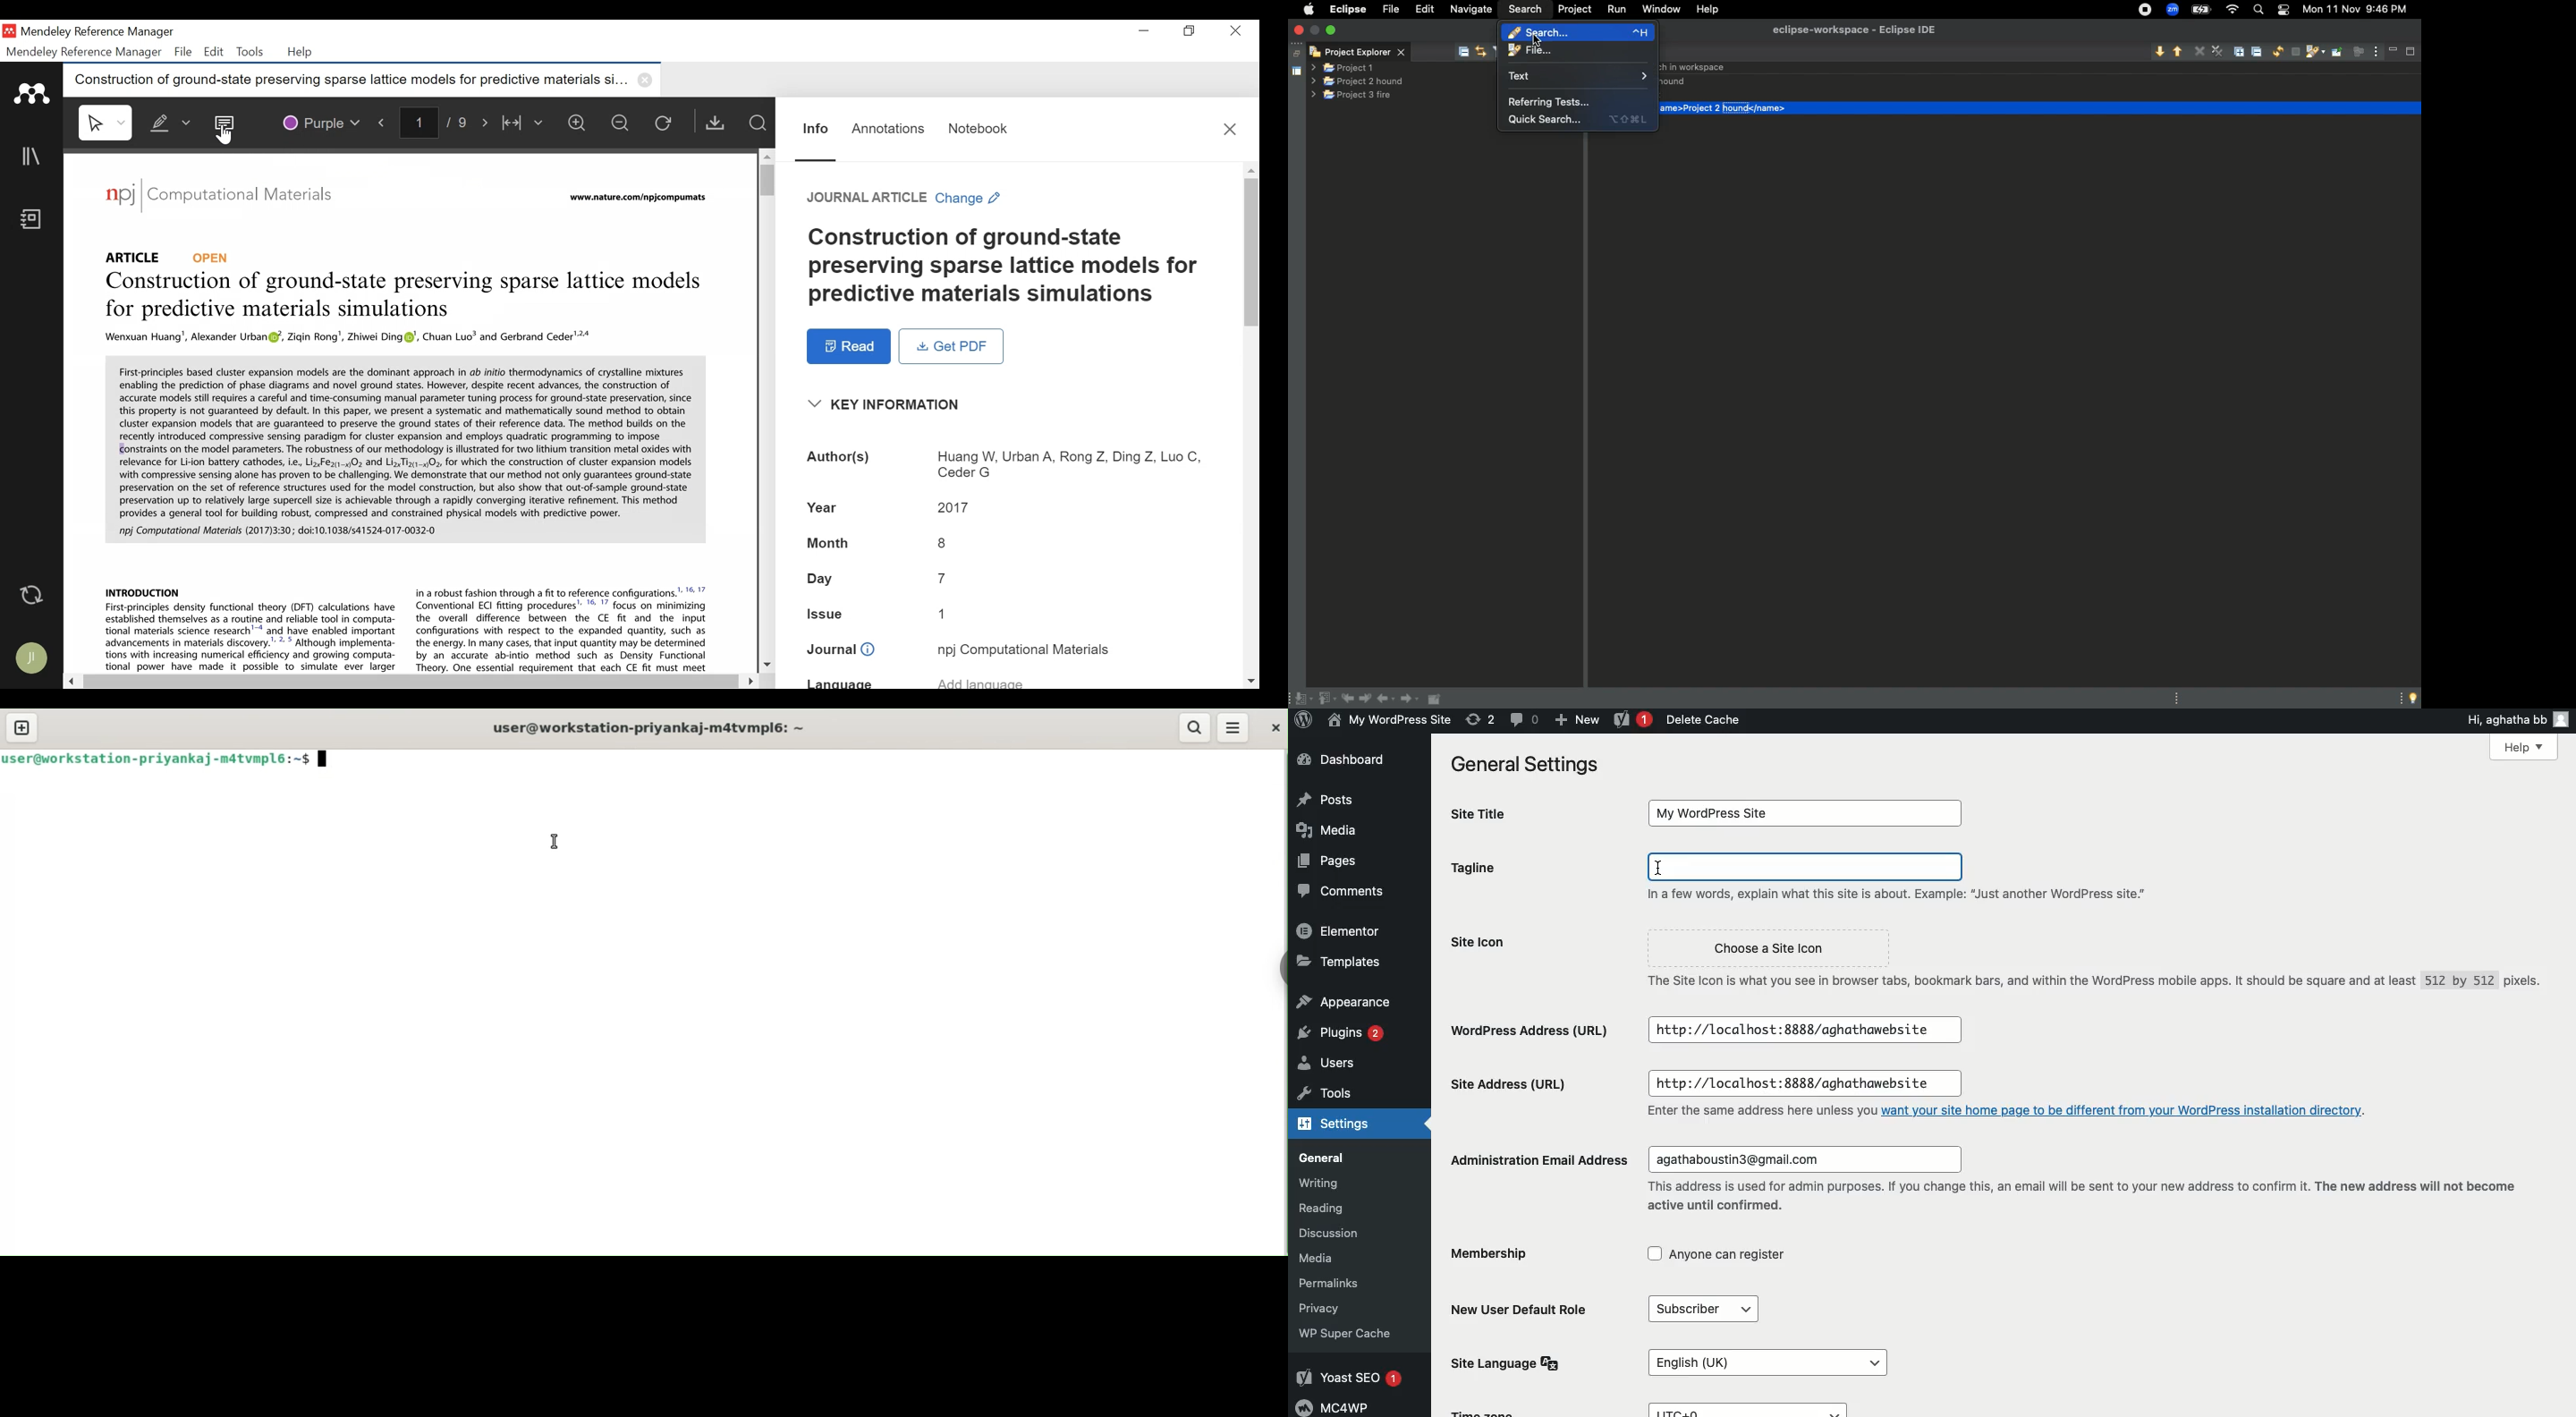 This screenshot has height=1428, width=2576. I want to click on Day, so click(1008, 581).